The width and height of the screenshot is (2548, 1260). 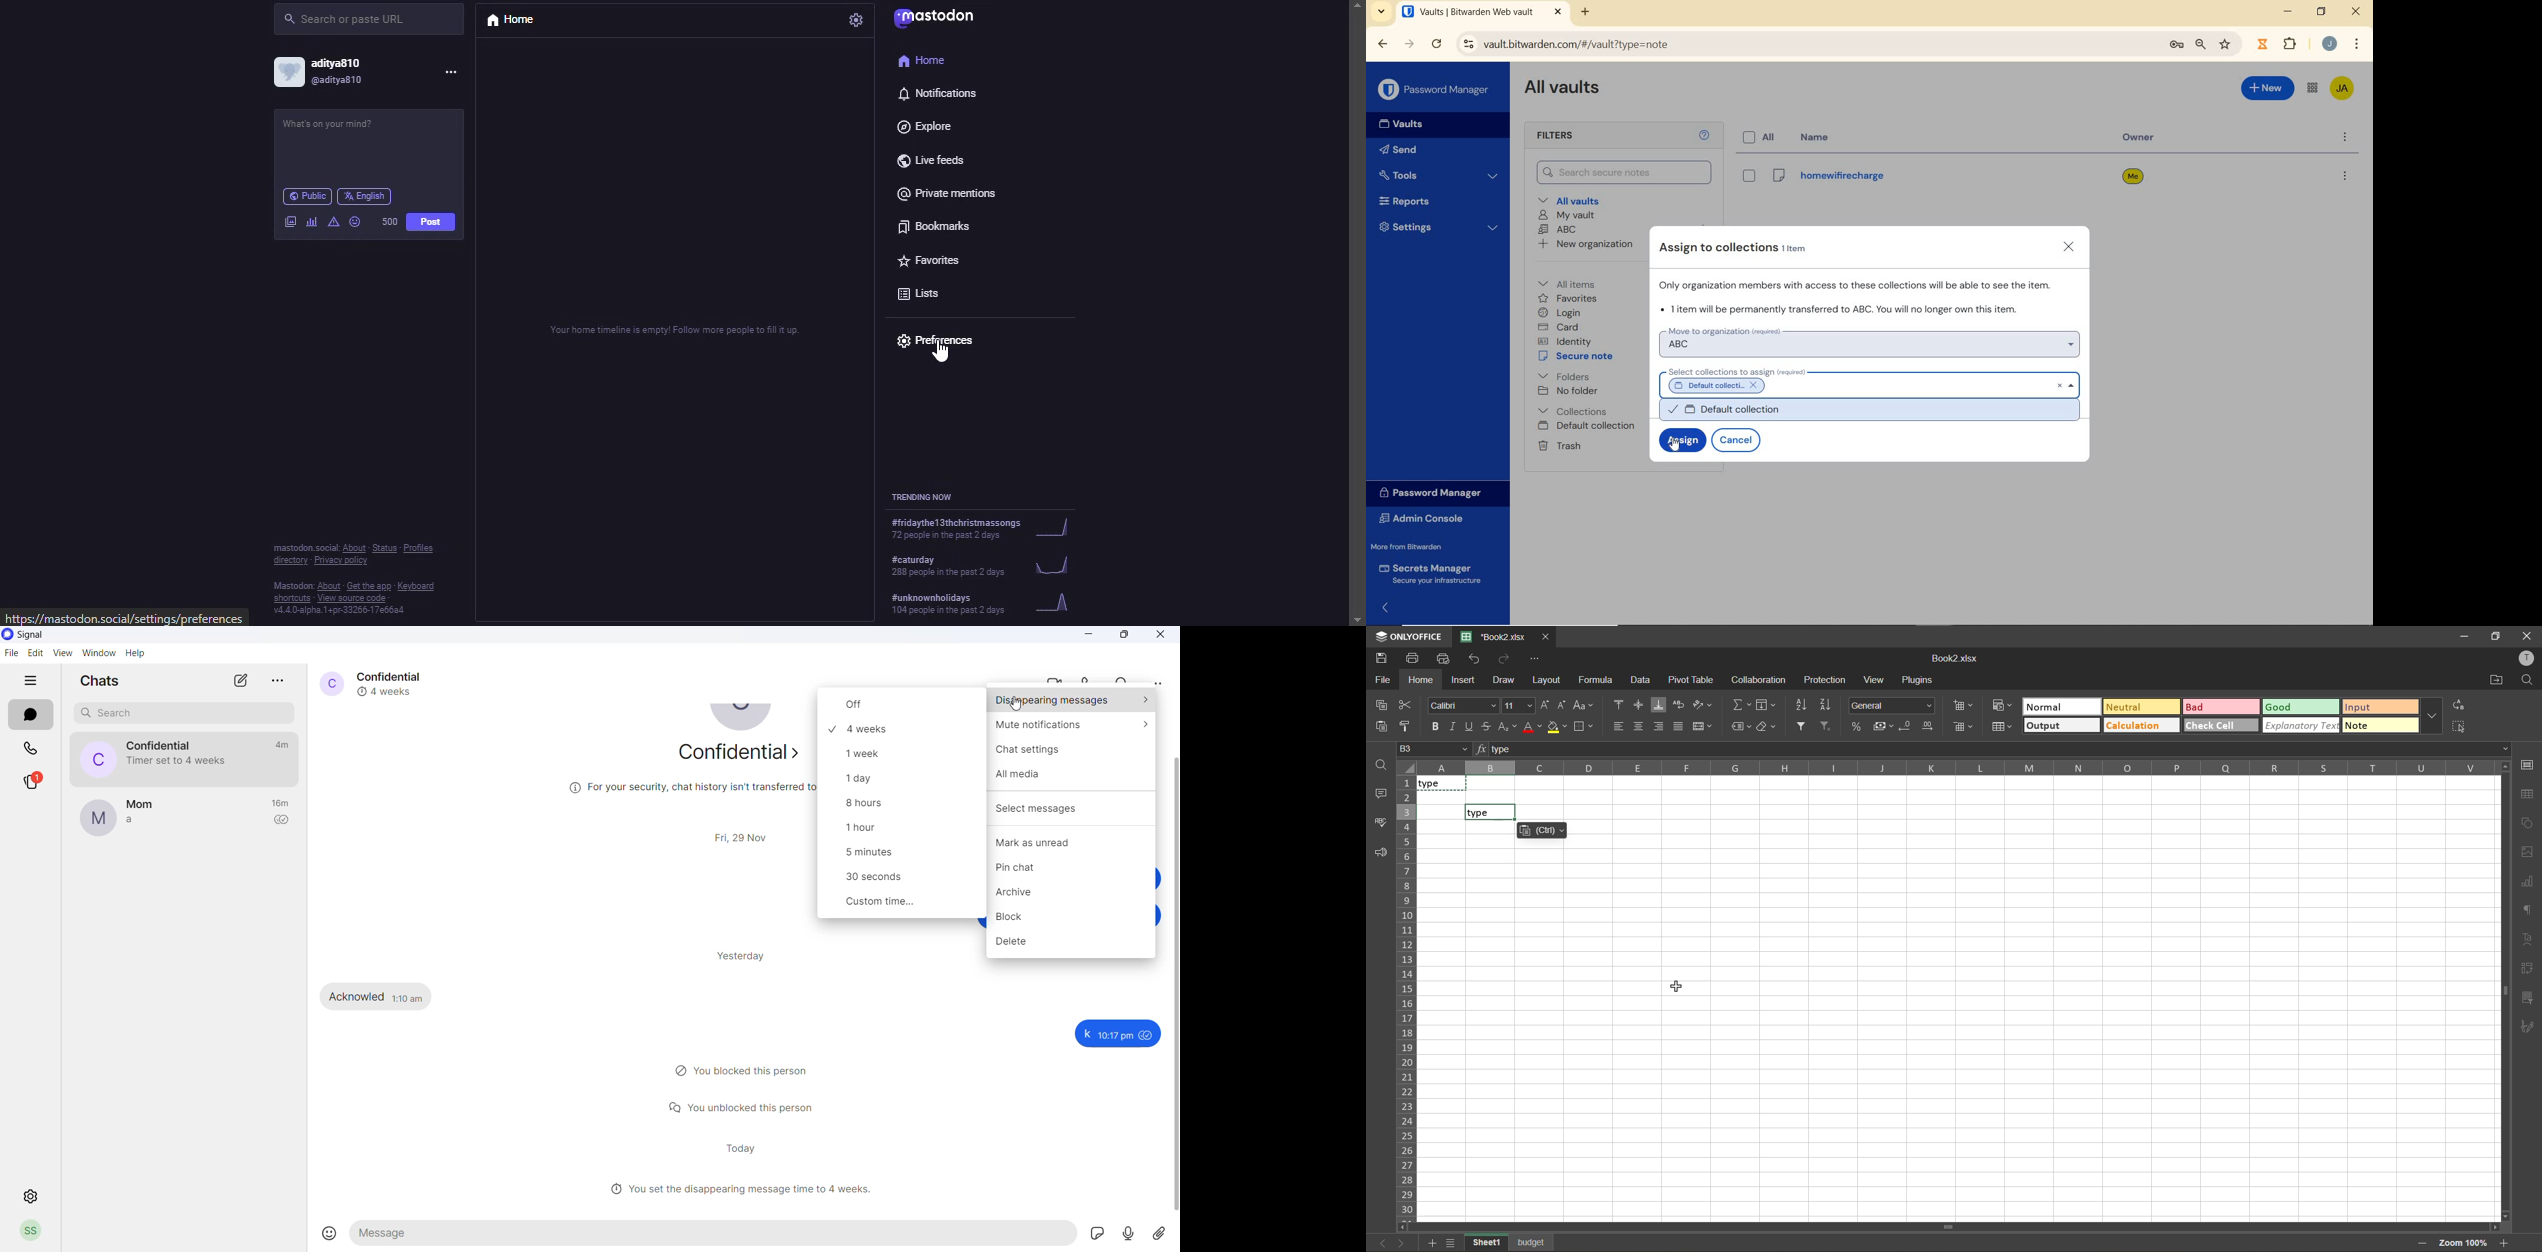 What do you see at coordinates (899, 807) in the screenshot?
I see `disappearing messages timeframe` at bounding box center [899, 807].